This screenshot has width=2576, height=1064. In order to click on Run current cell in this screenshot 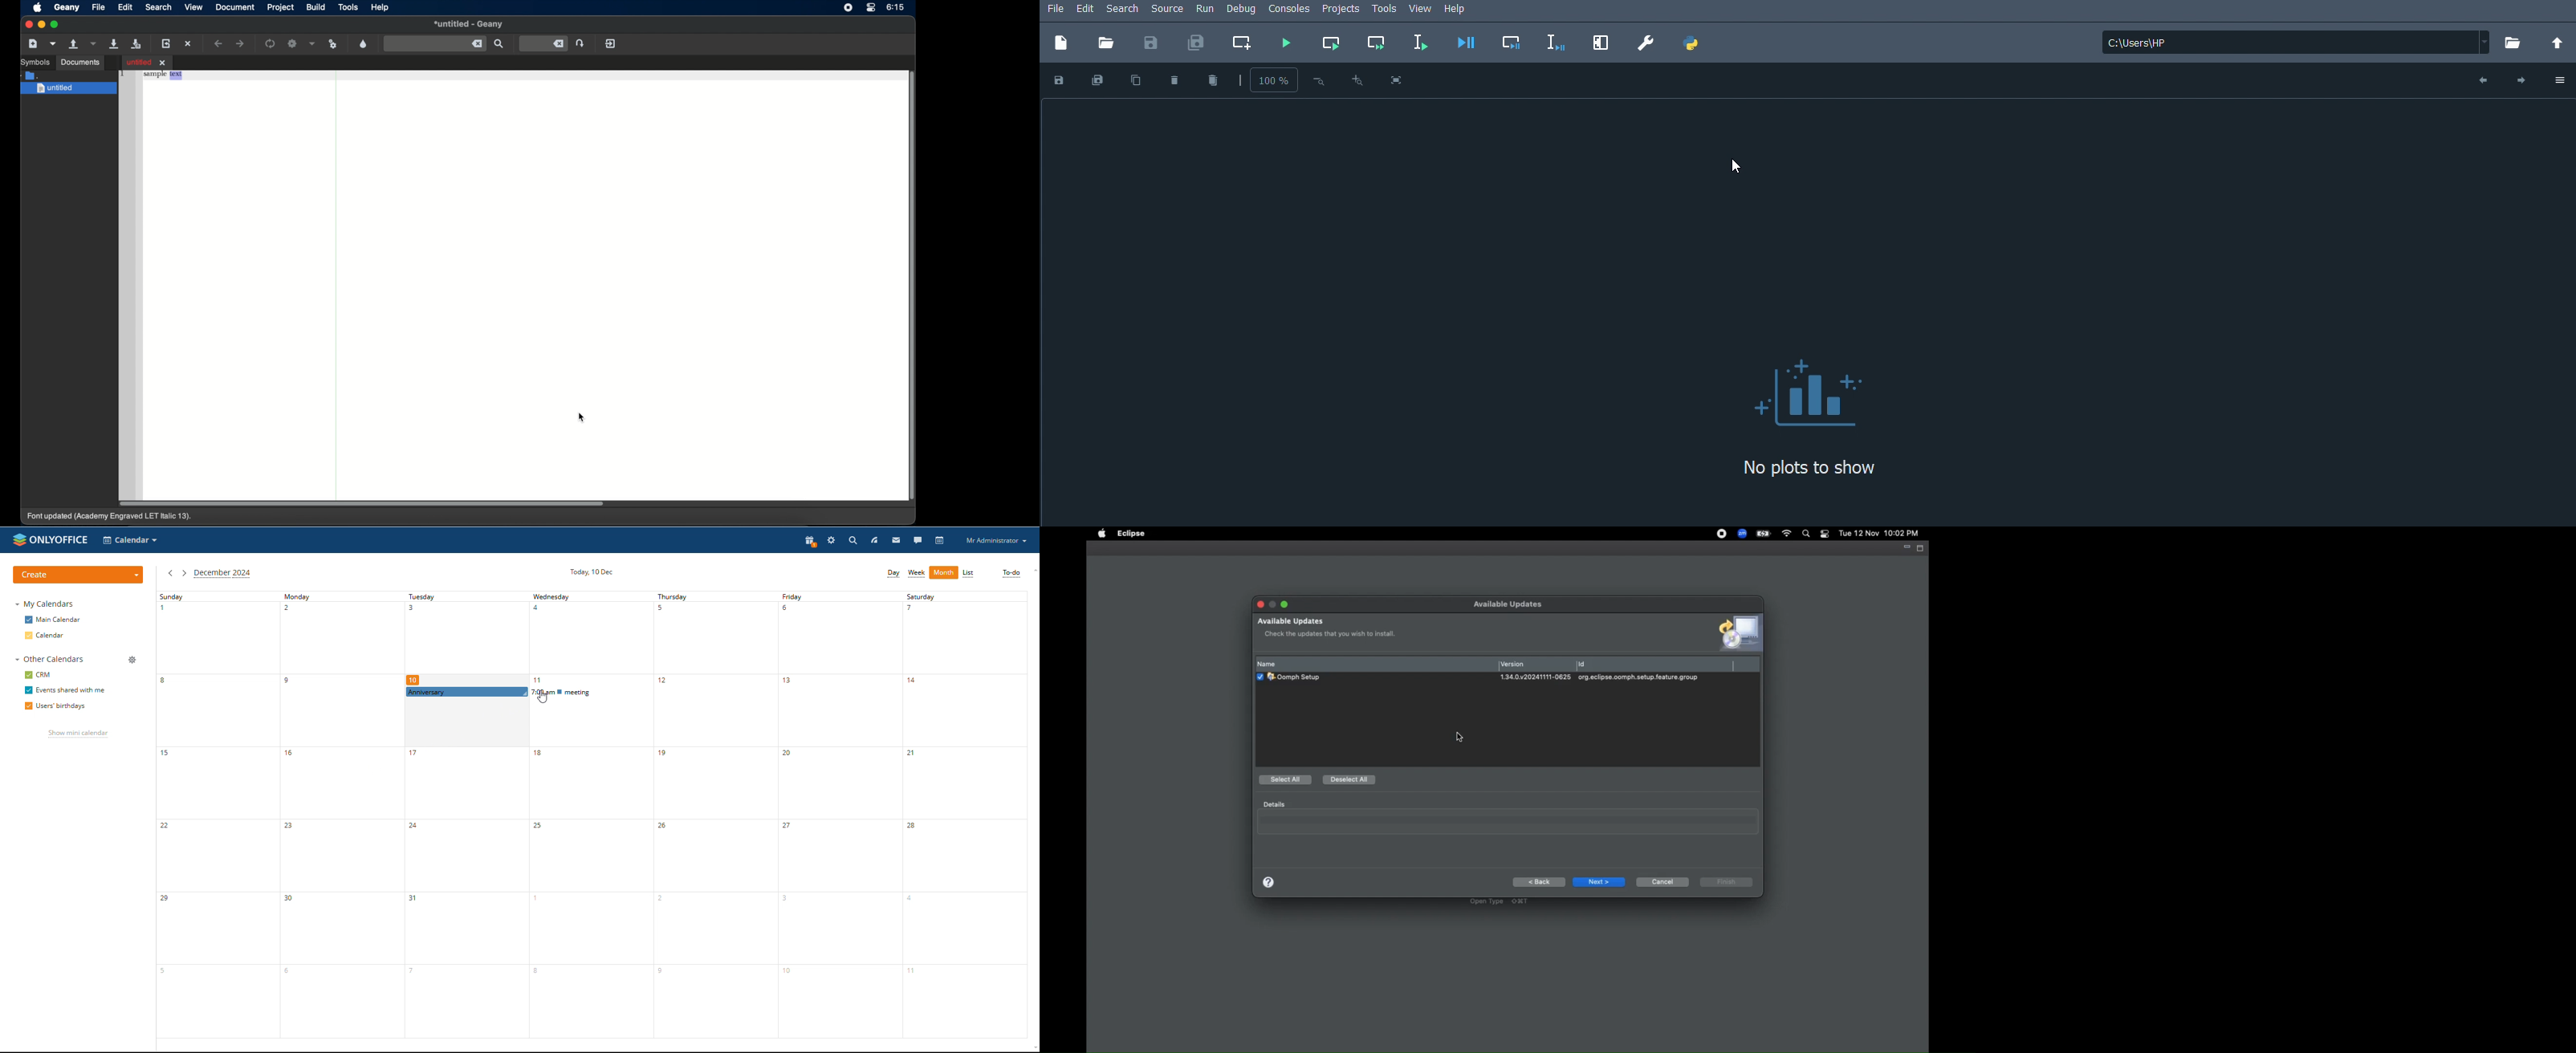, I will do `click(1331, 44)`.